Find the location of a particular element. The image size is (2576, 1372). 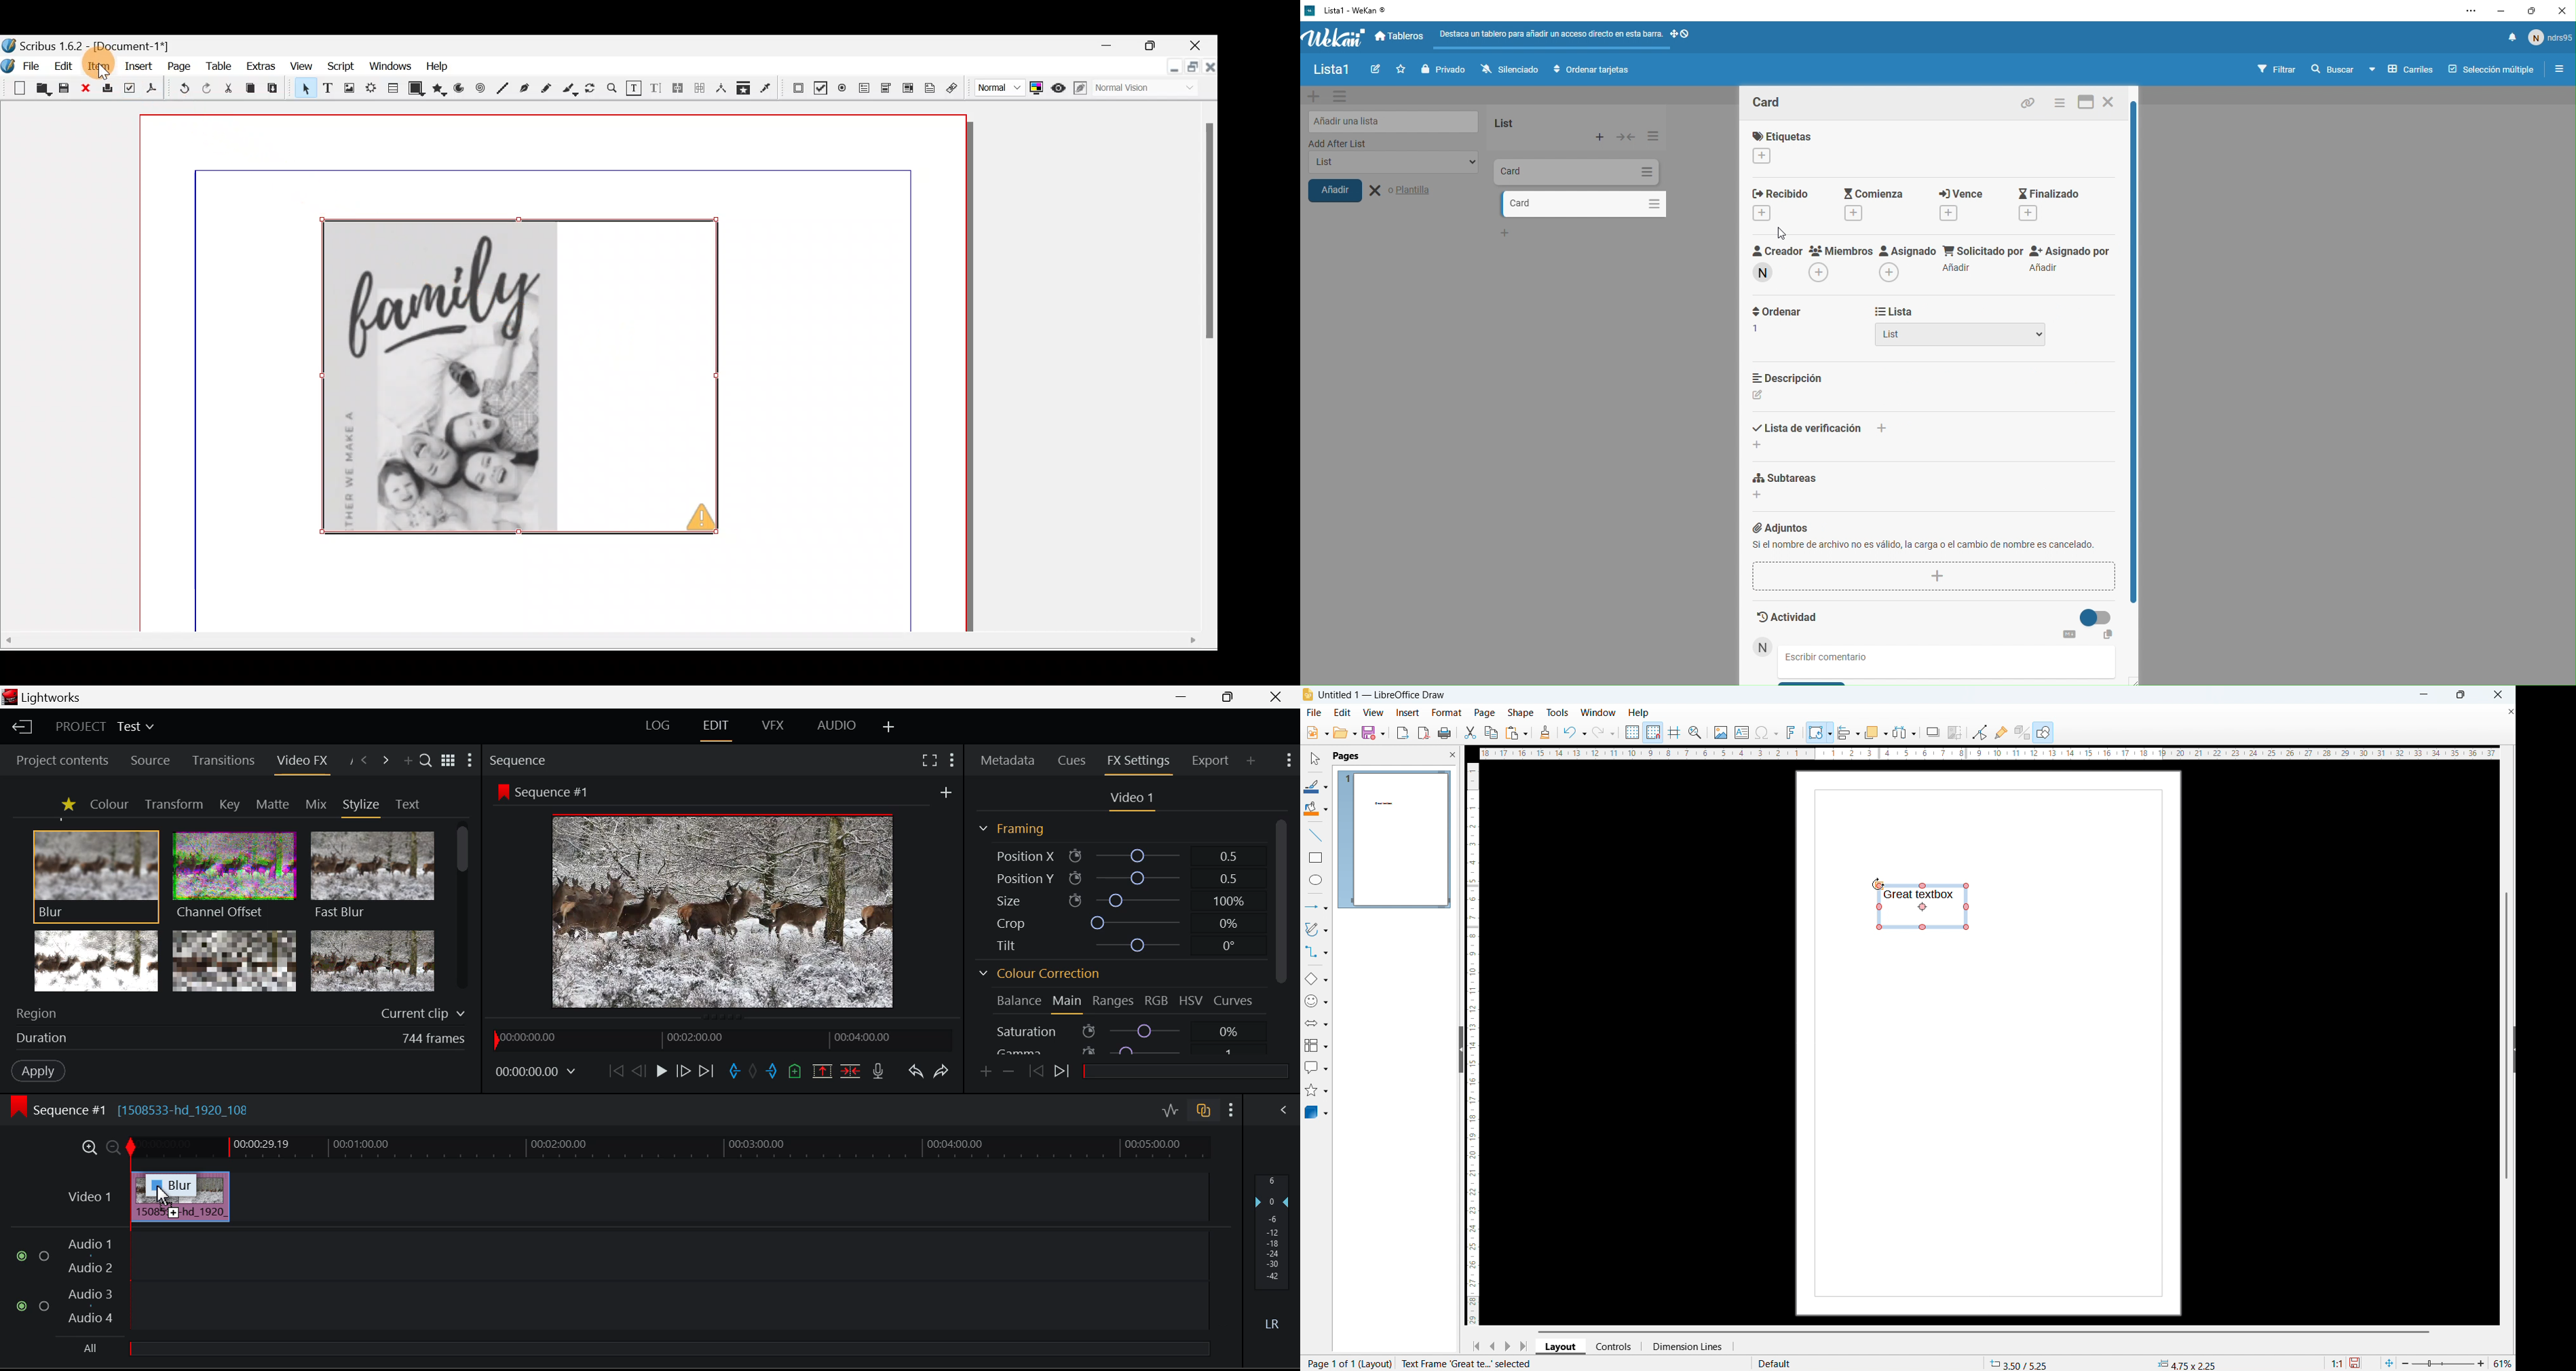

Cursor  is located at coordinates (1878, 884).